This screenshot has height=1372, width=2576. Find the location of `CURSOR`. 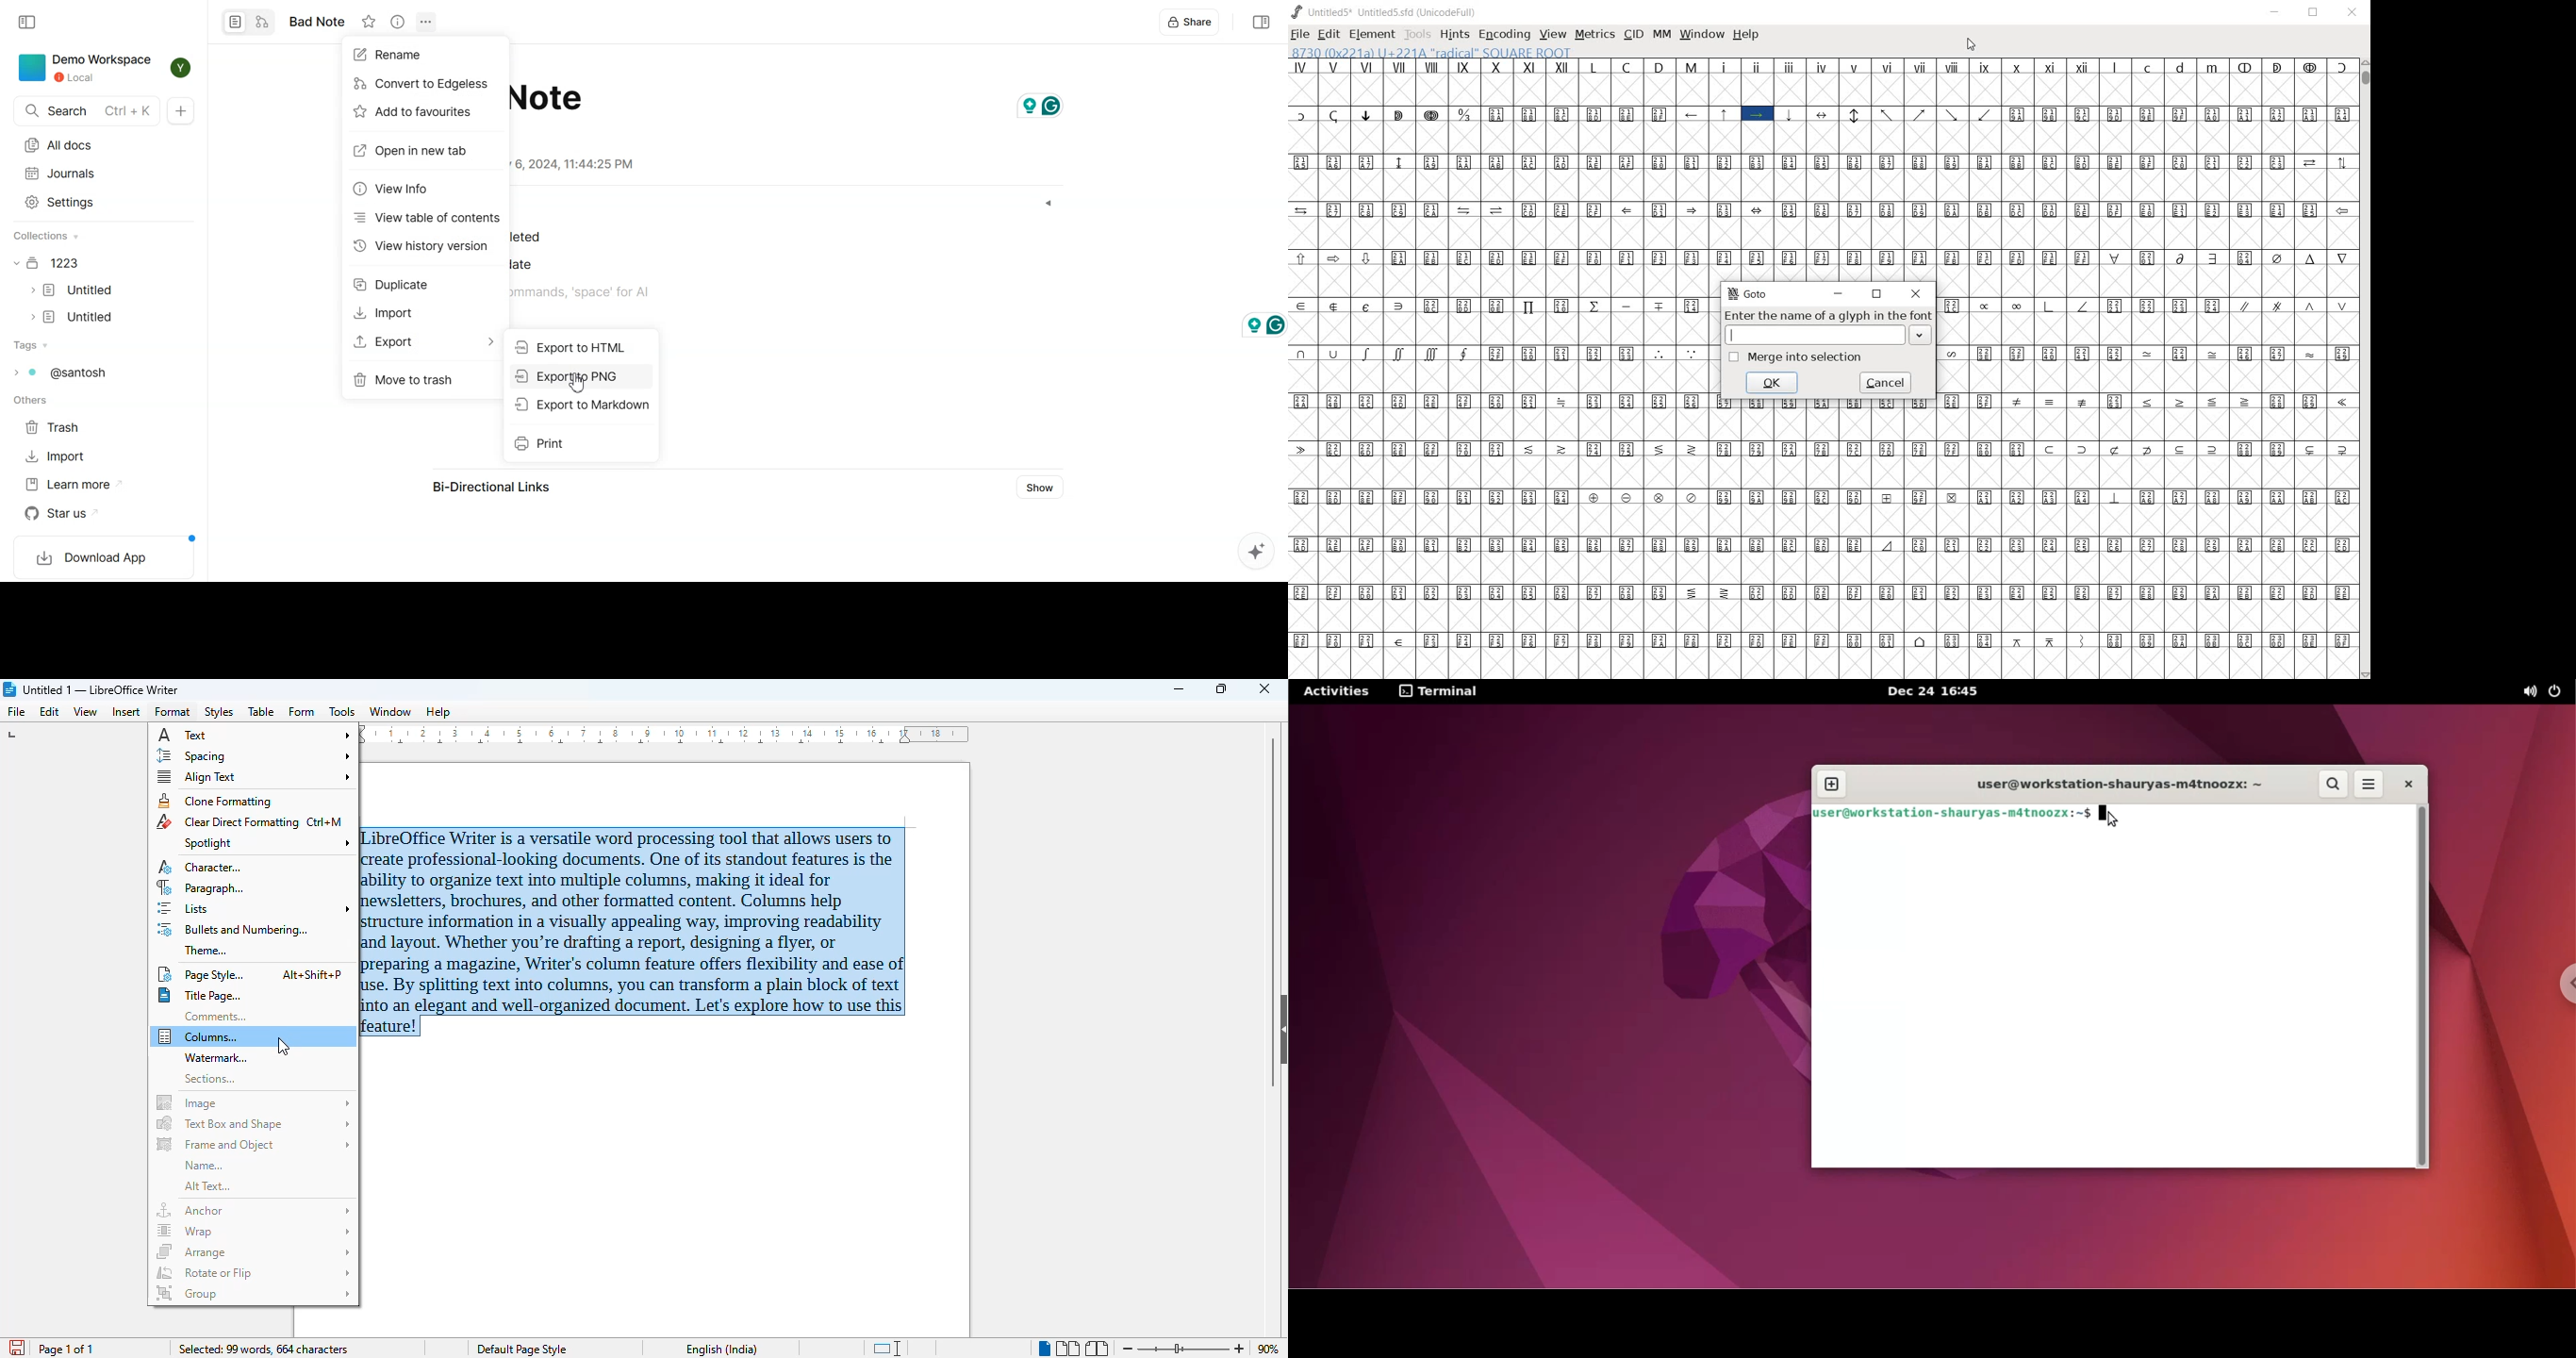

CURSOR is located at coordinates (1972, 45).